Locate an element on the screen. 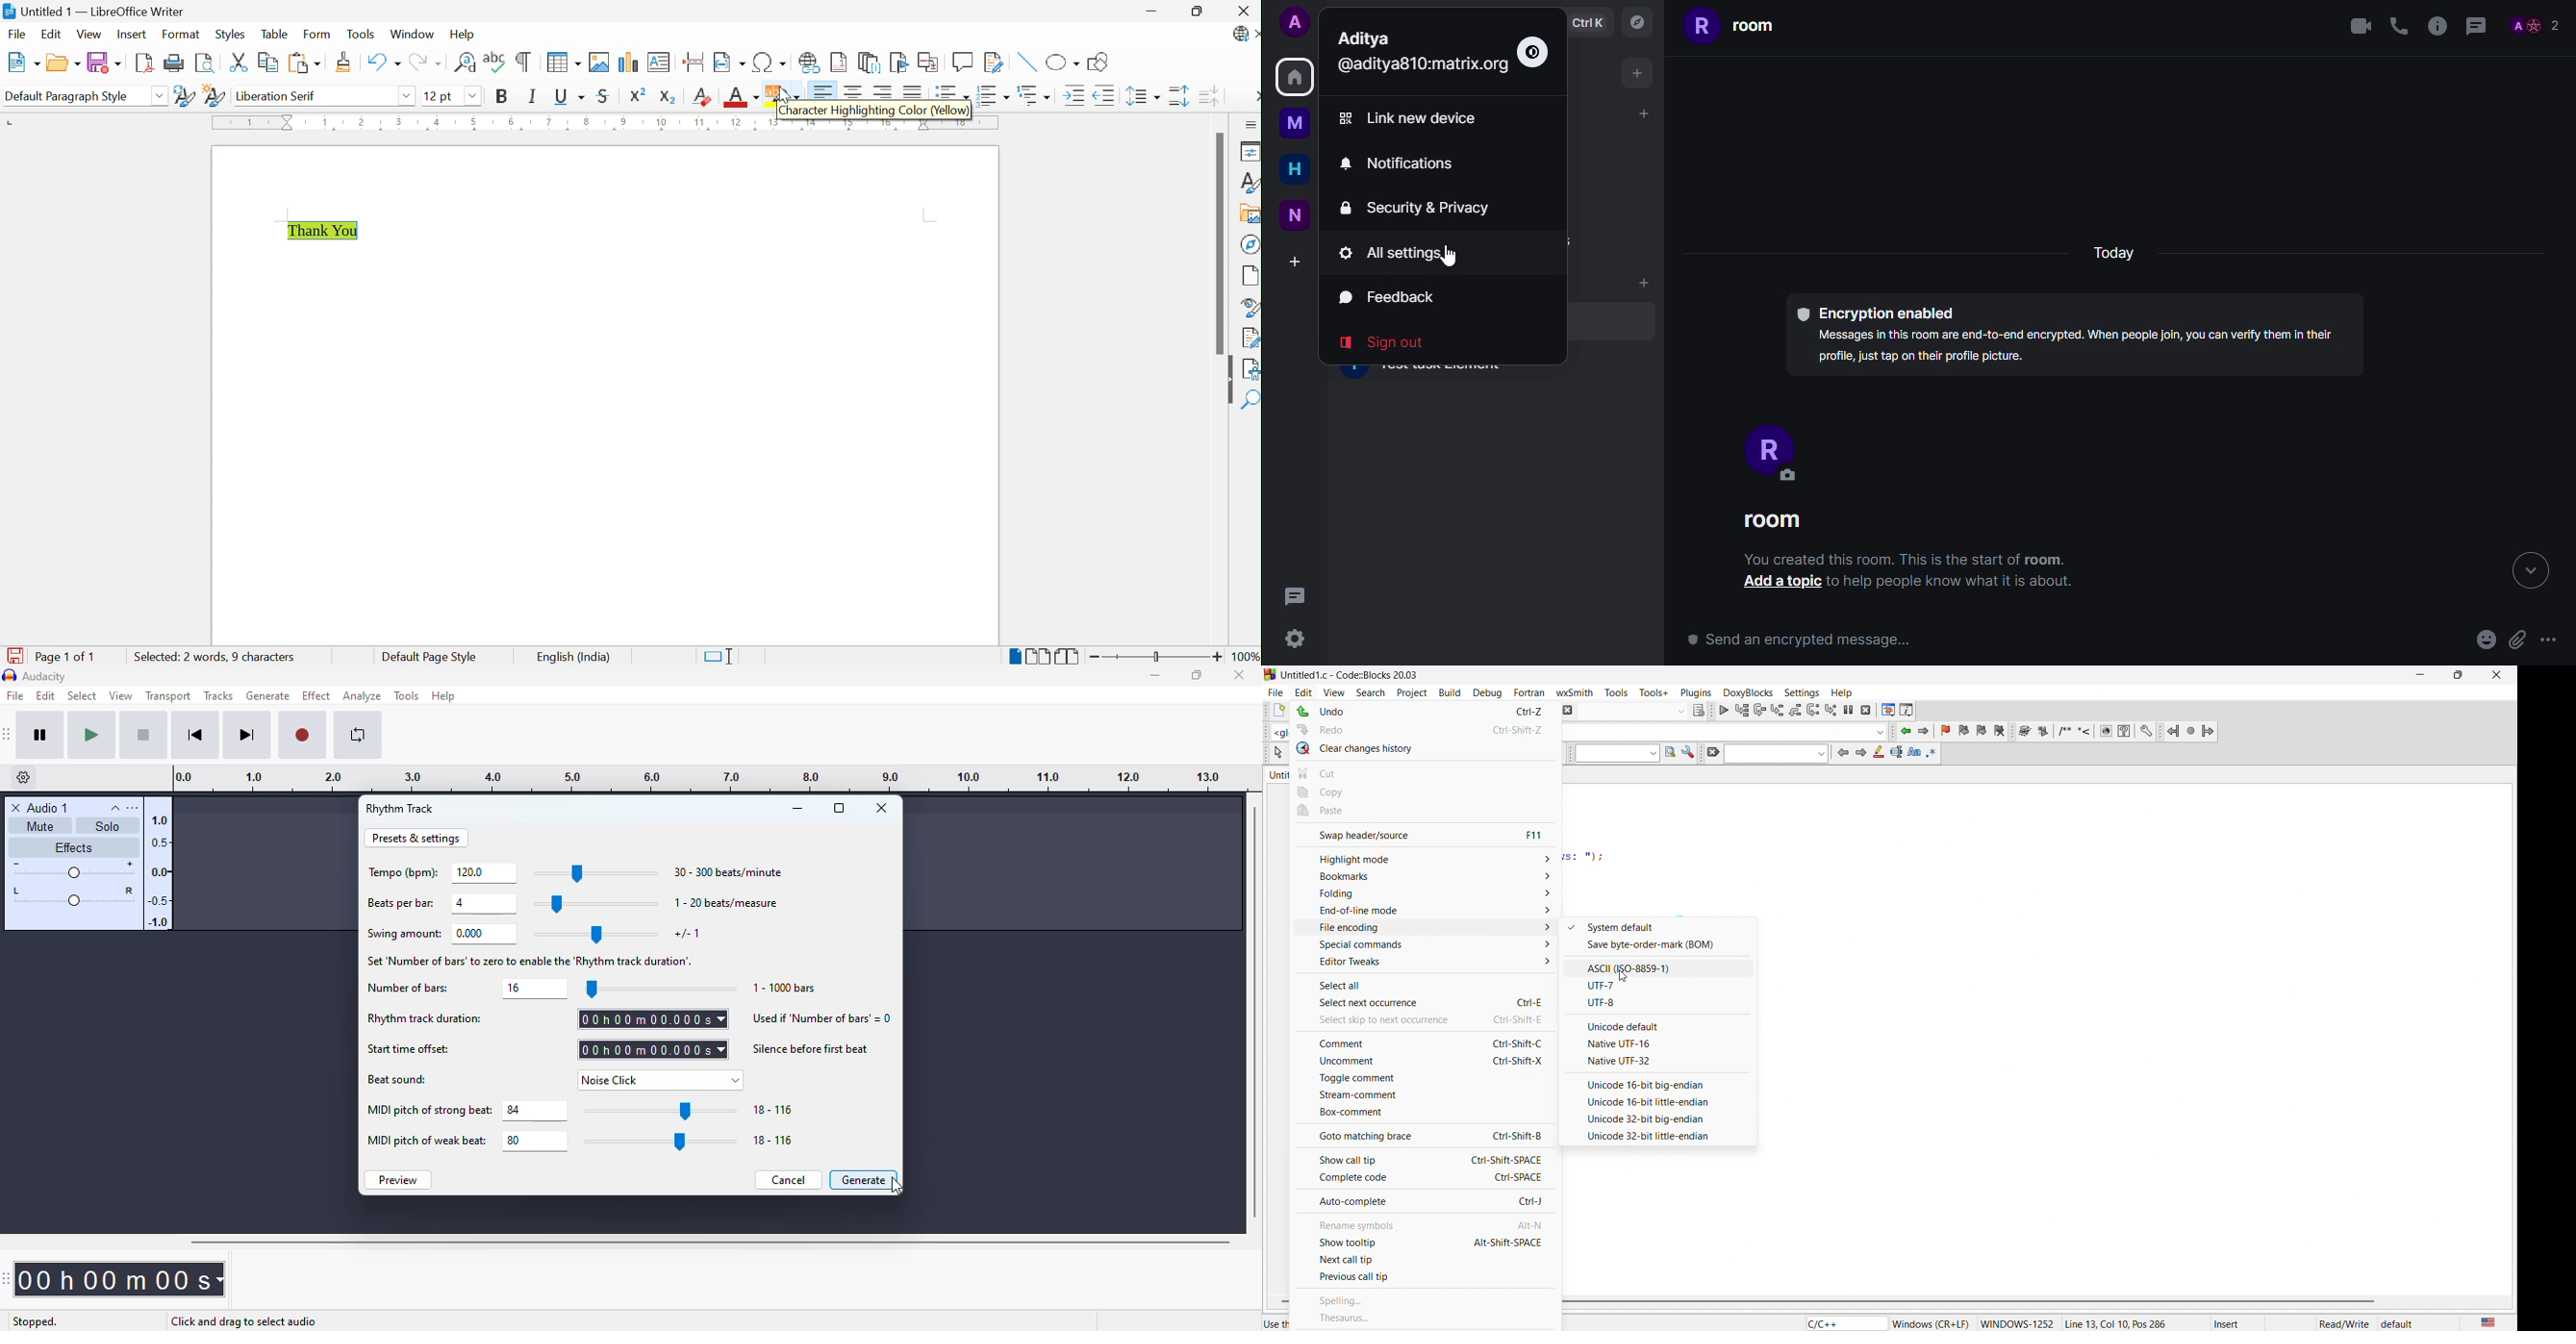 The width and height of the screenshot is (2576, 1344). amplitude is located at coordinates (158, 868).